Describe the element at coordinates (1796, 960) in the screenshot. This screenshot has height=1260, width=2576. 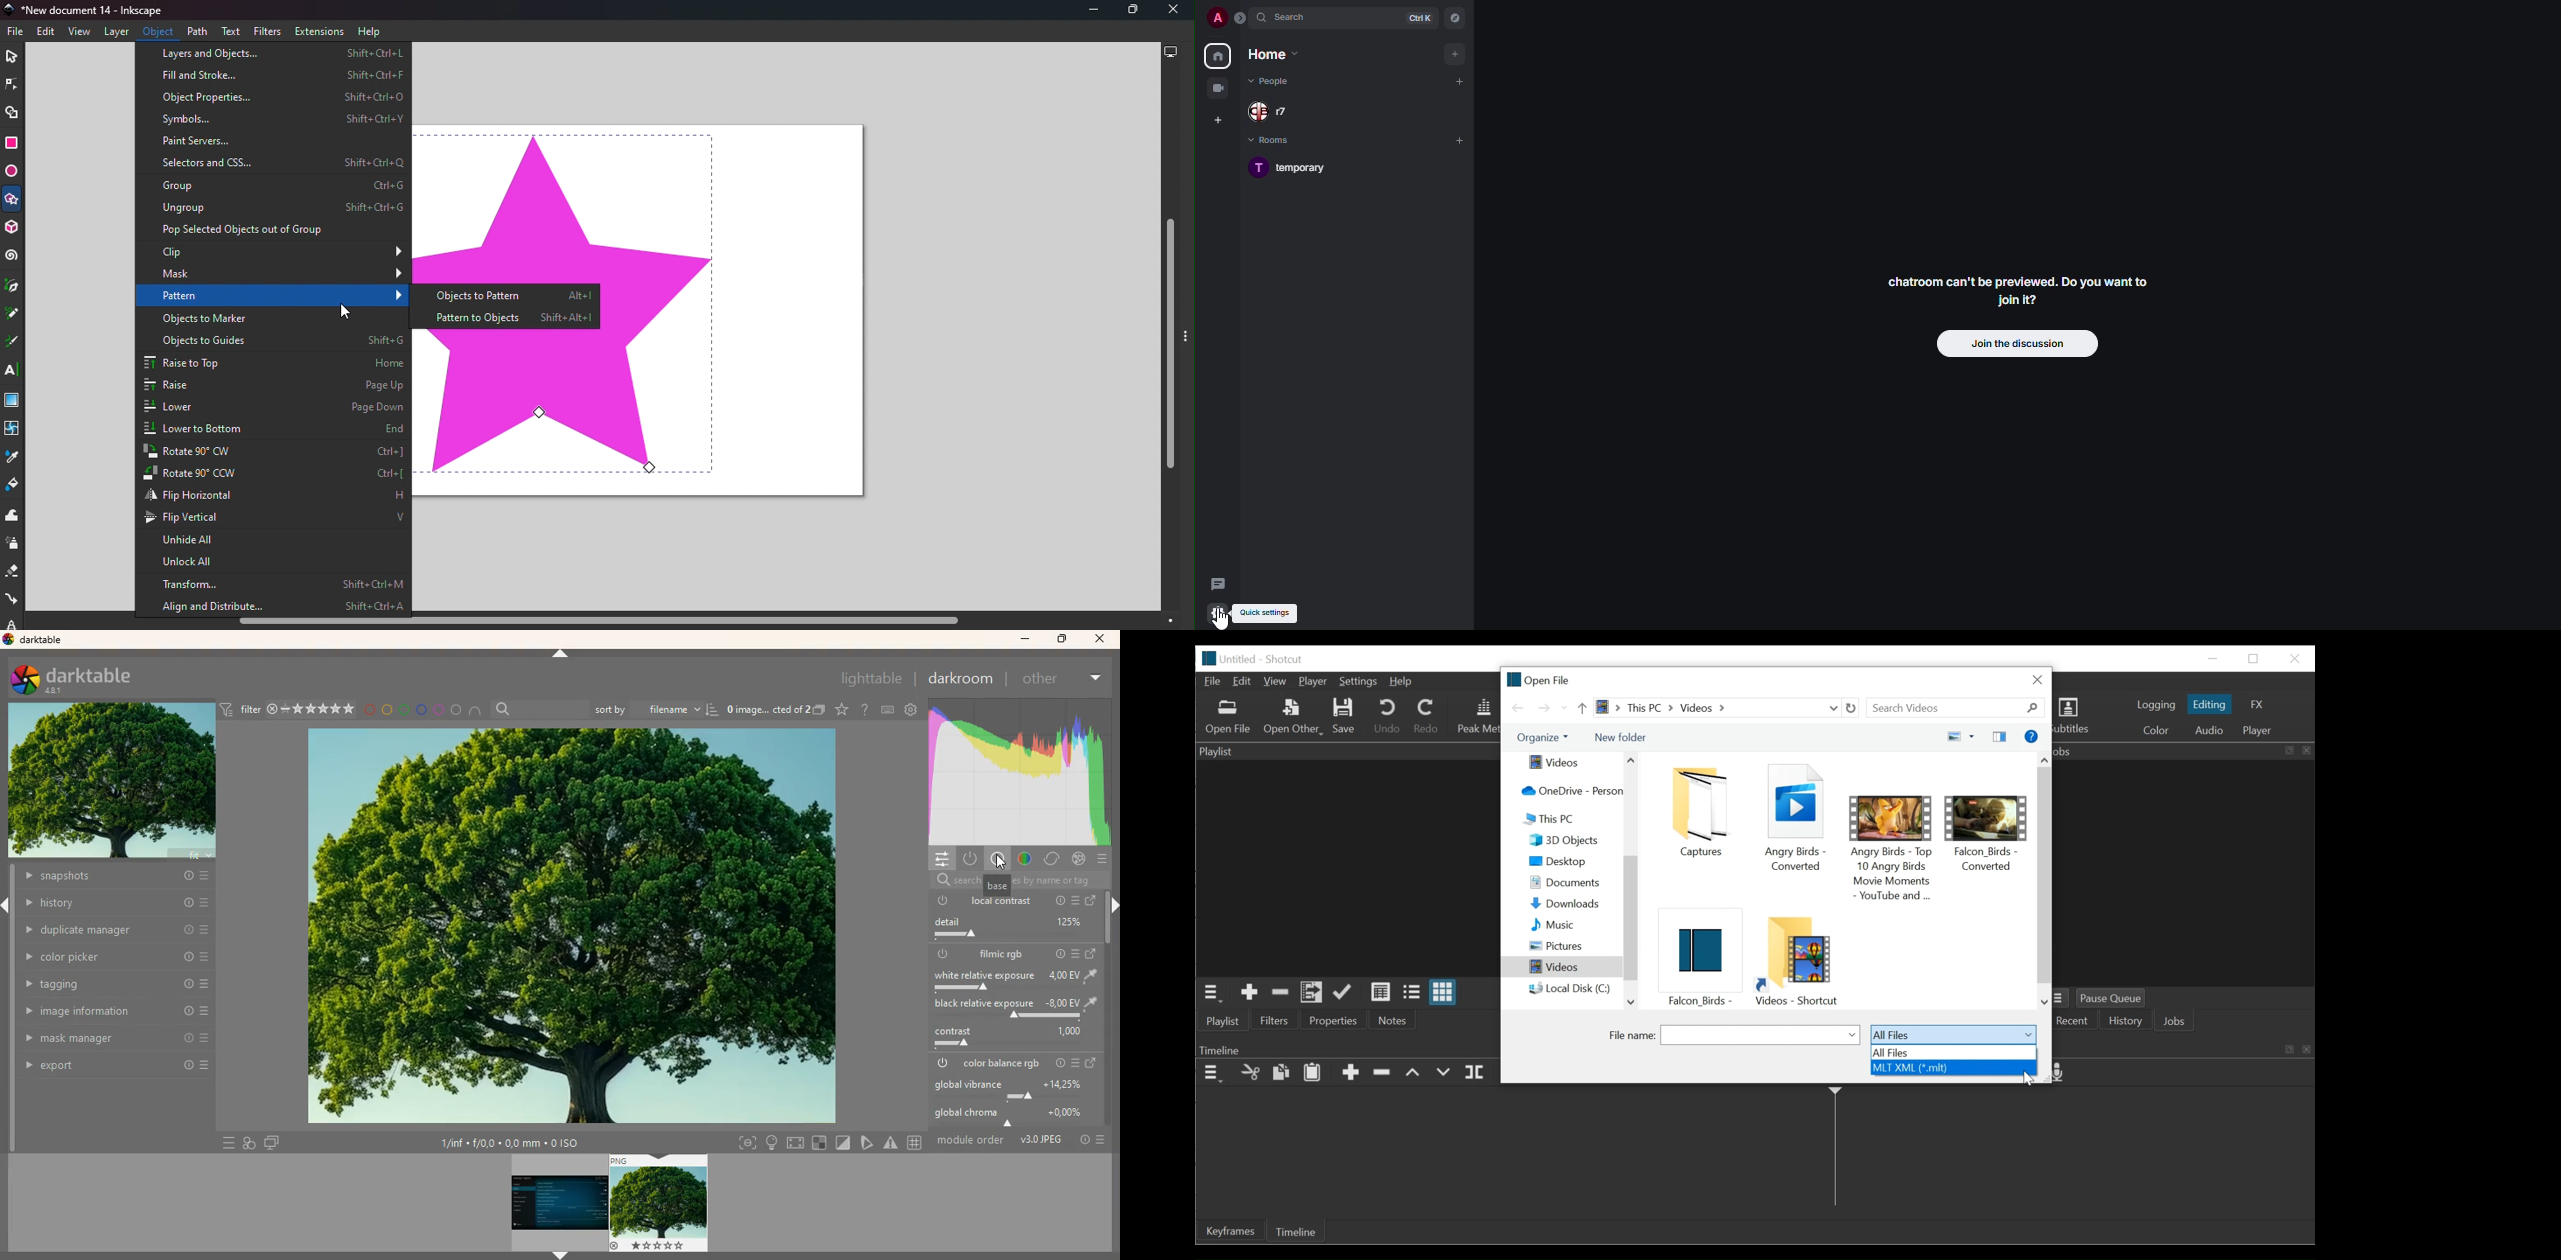
I see `Video folder shotcut` at that location.